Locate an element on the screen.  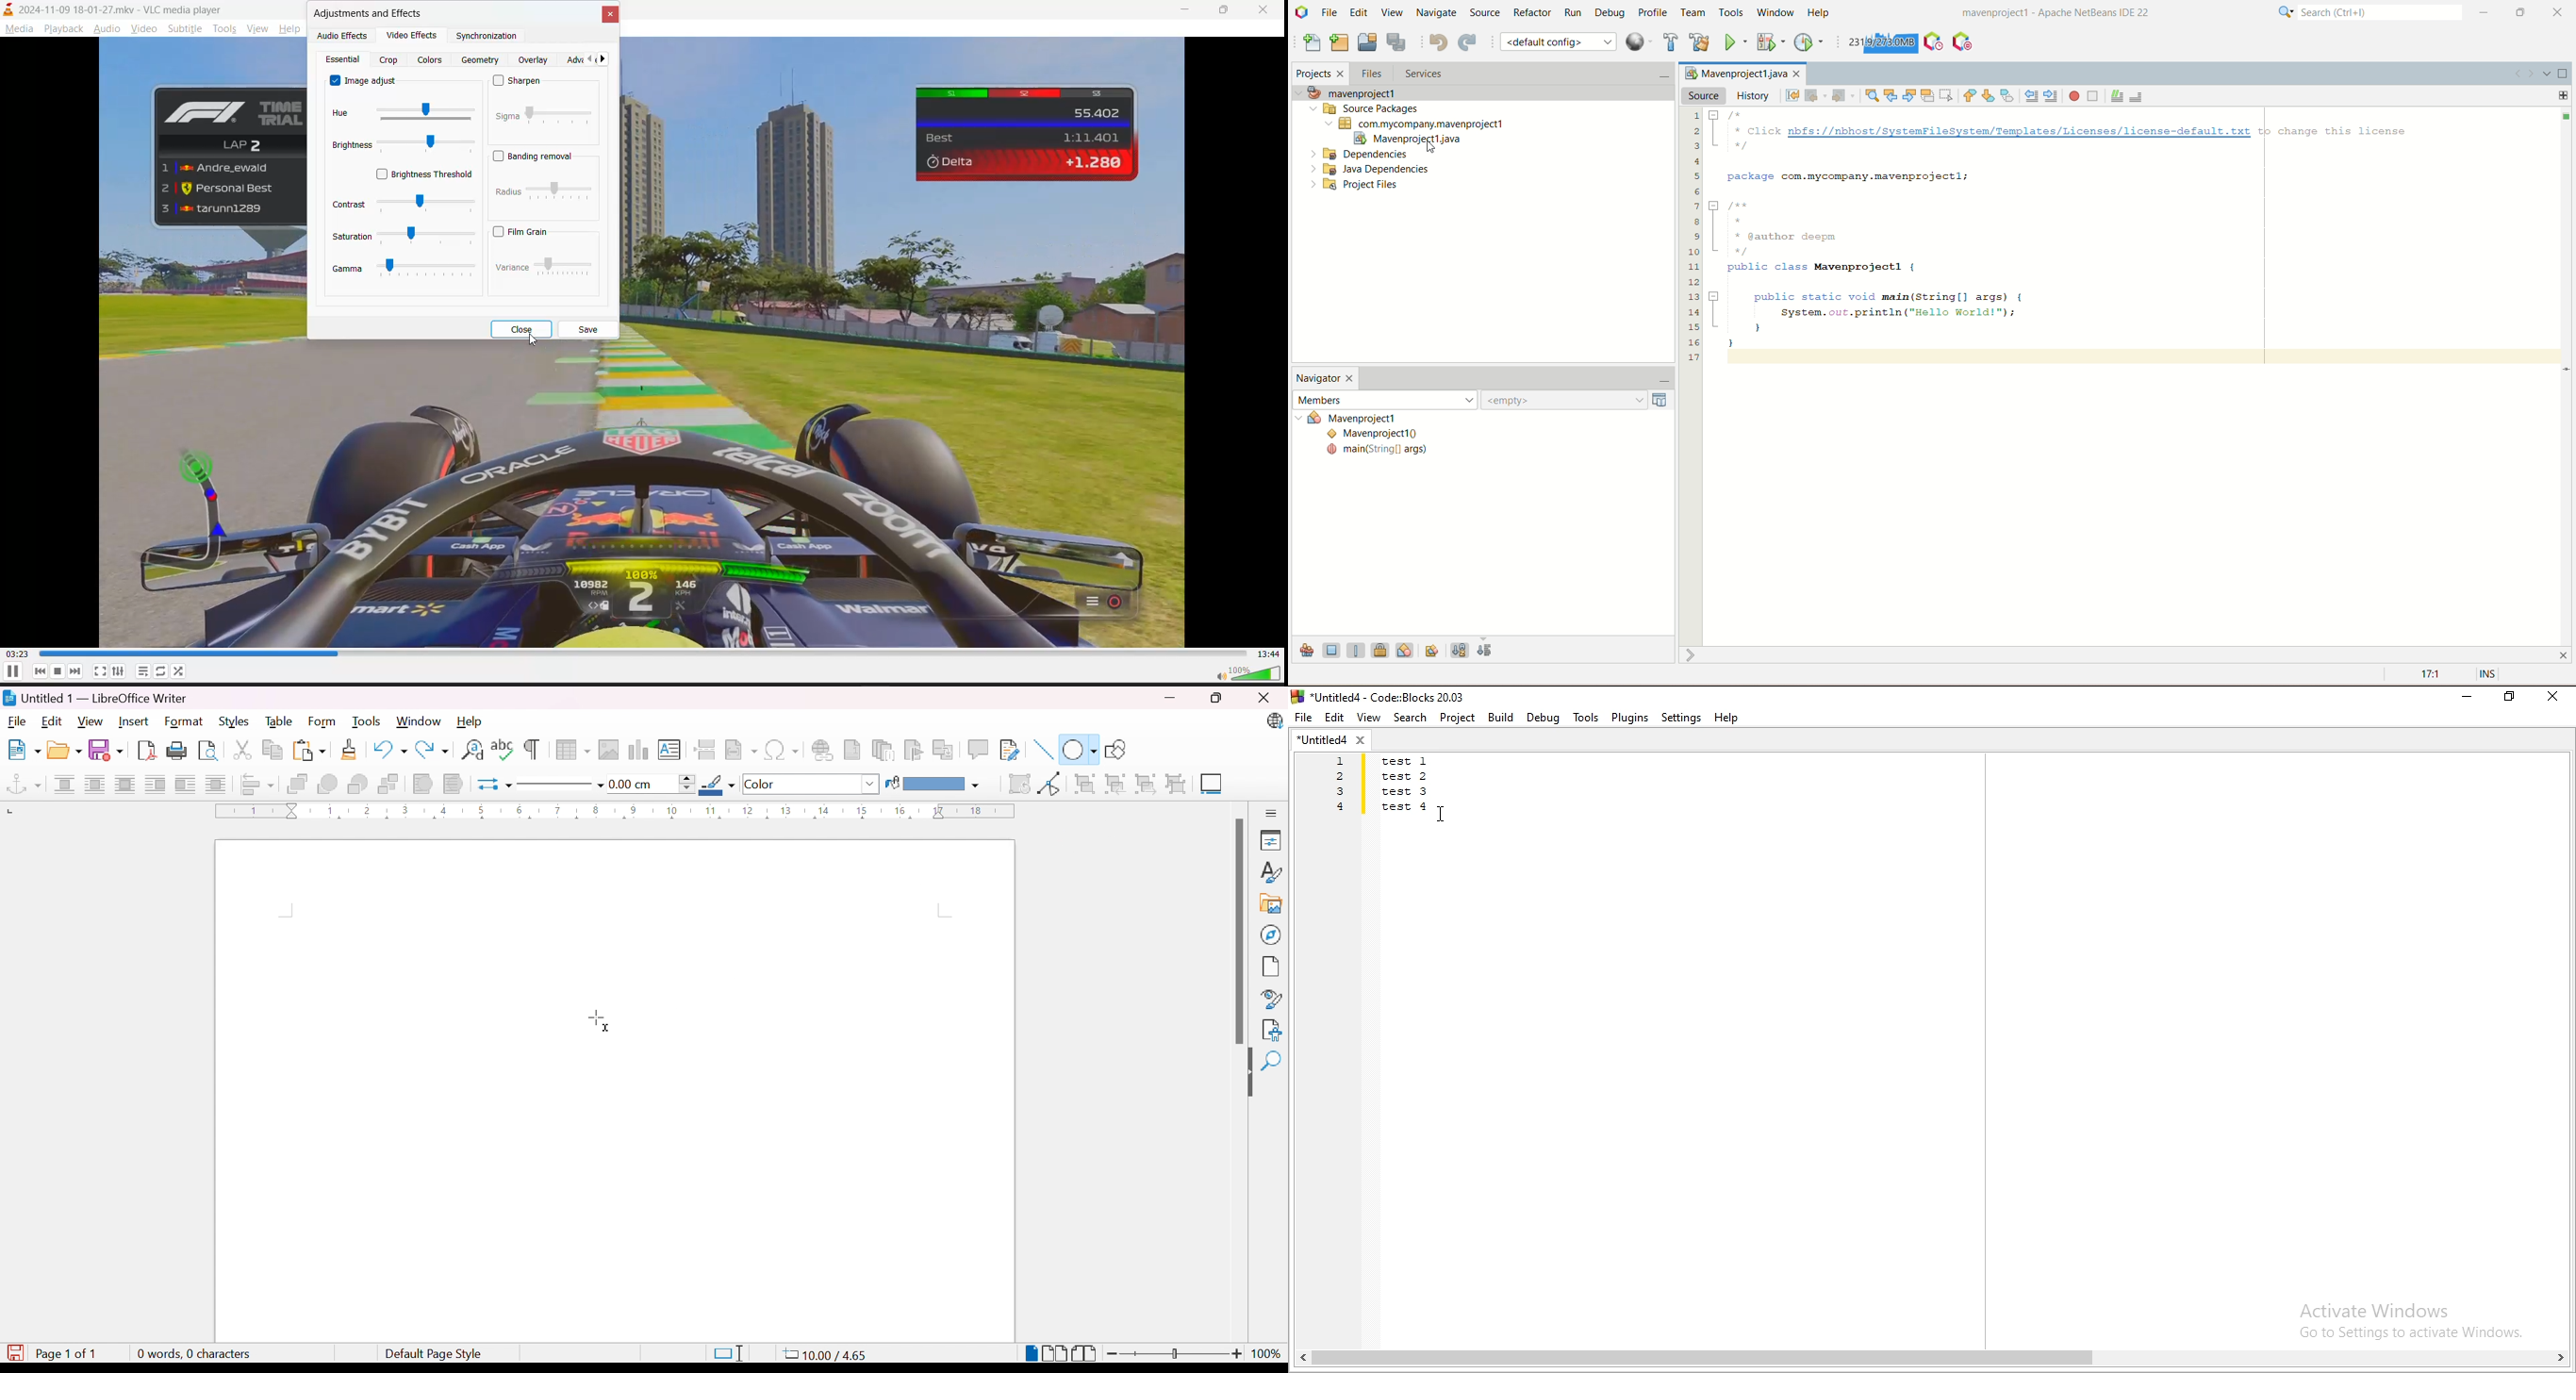
Build  is located at coordinates (1499, 717).